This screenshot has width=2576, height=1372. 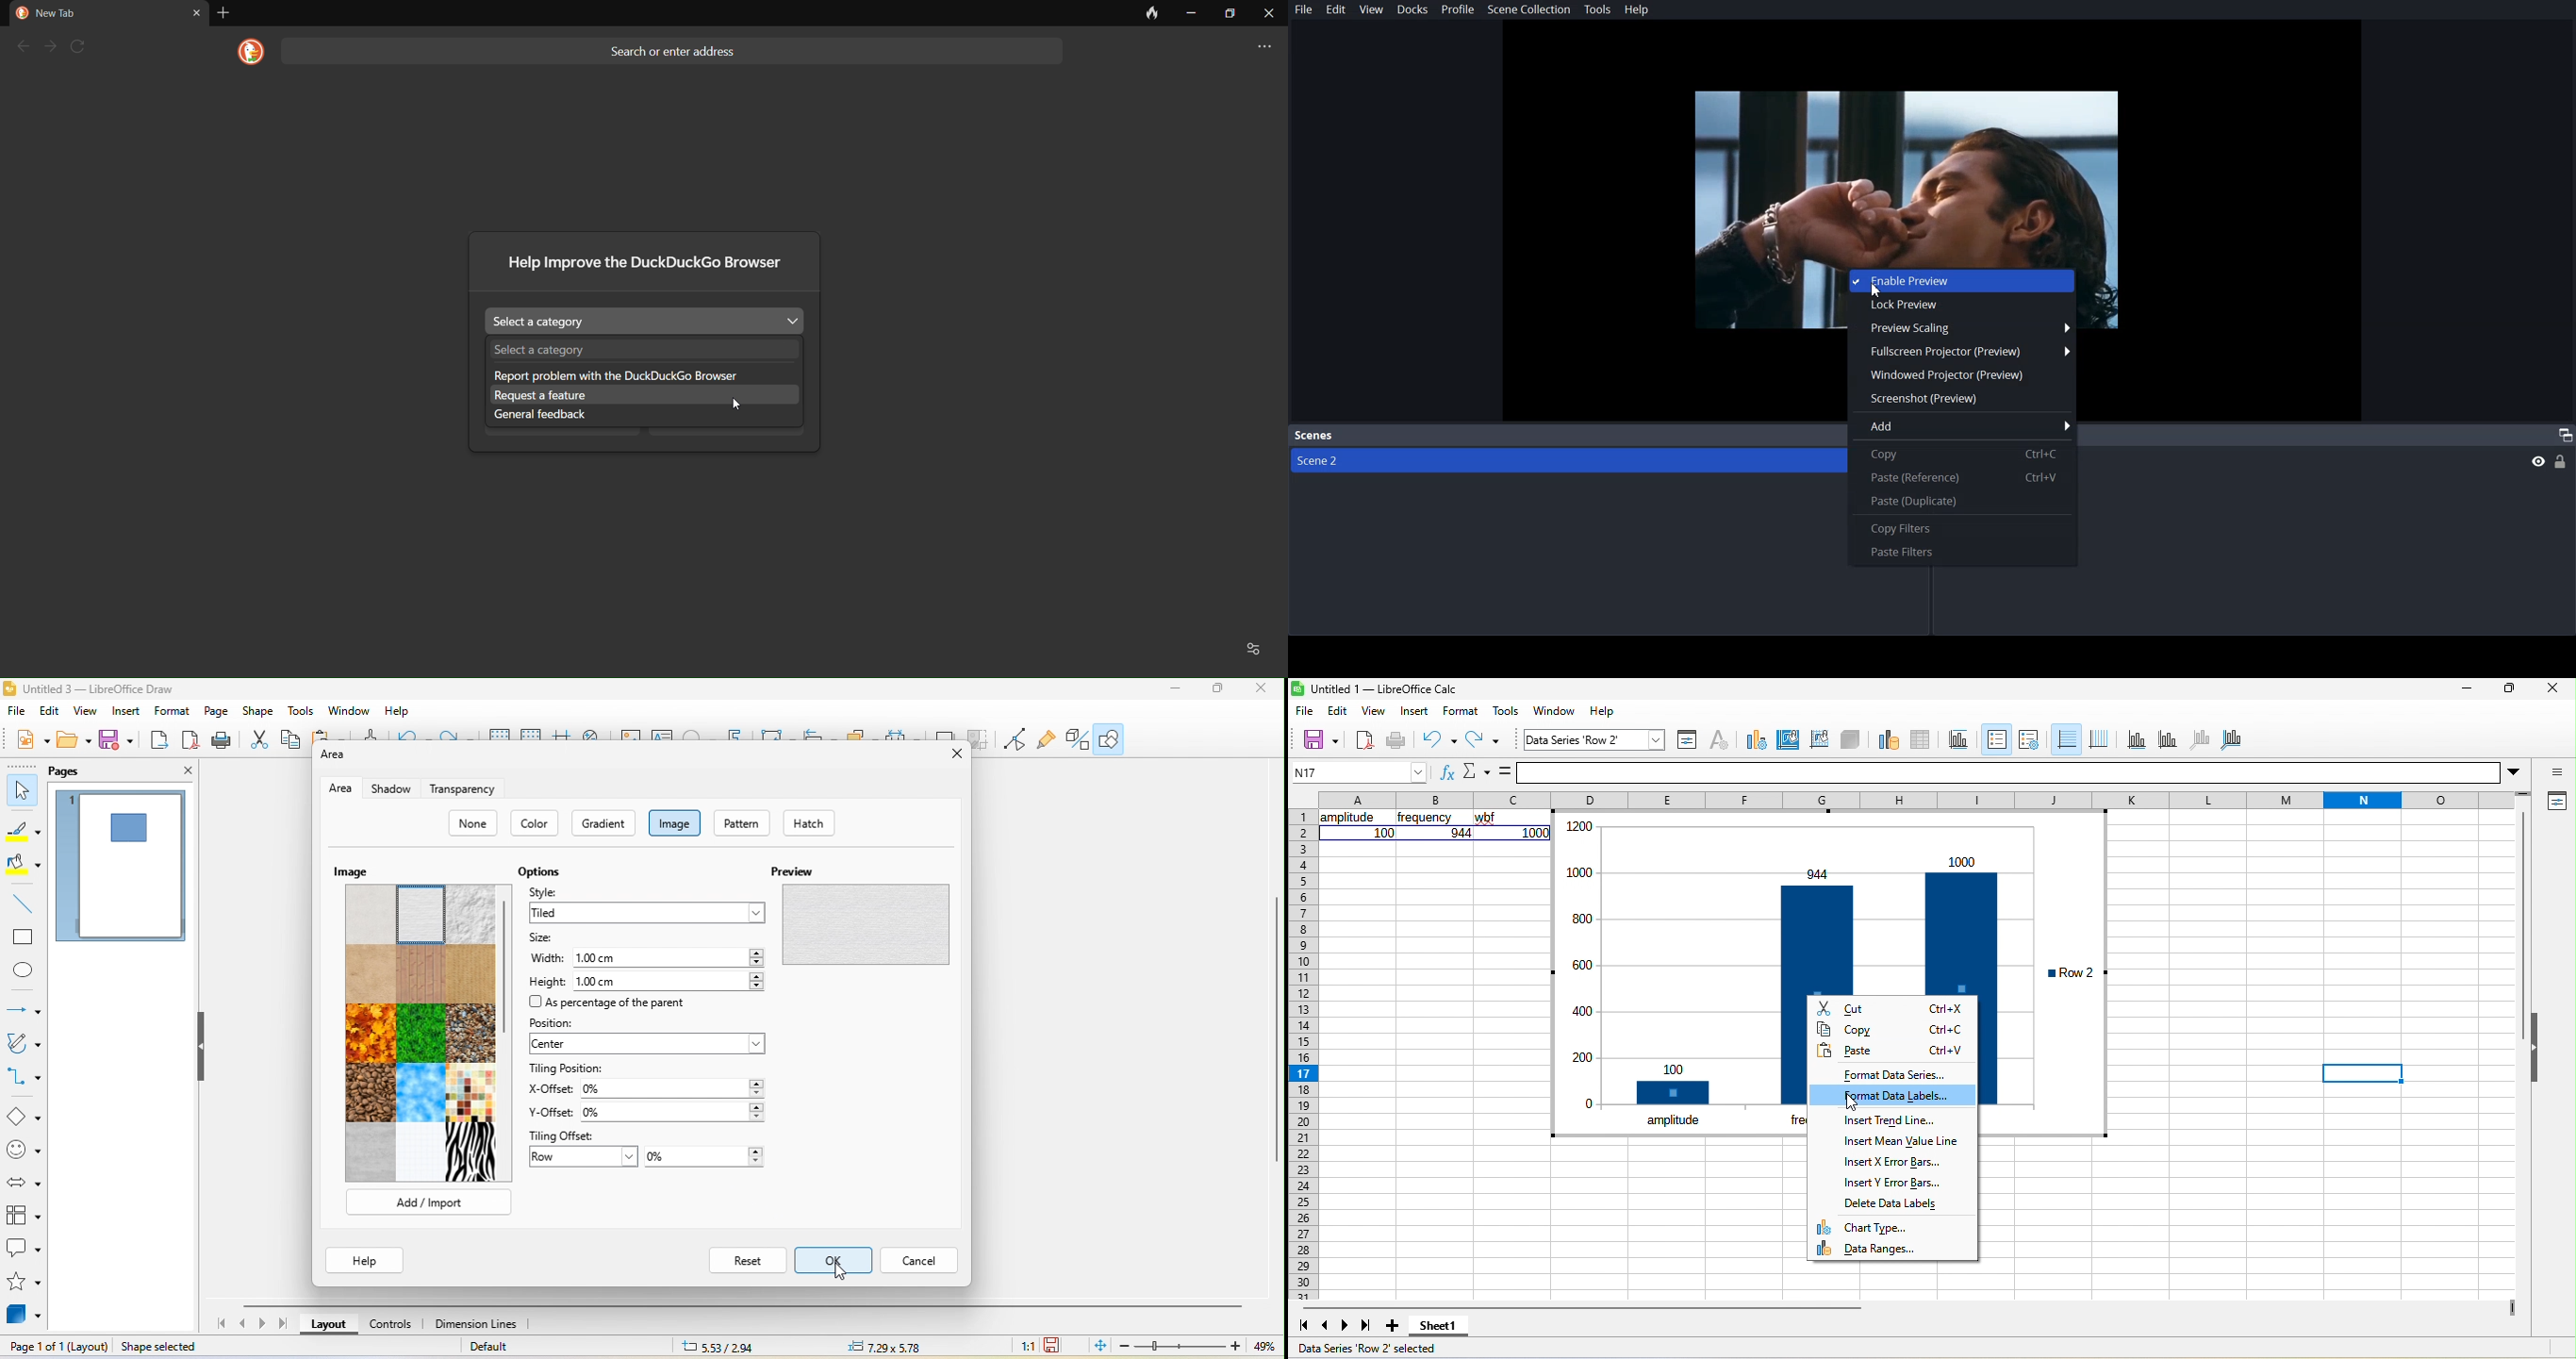 What do you see at coordinates (921, 1259) in the screenshot?
I see `cancel` at bounding box center [921, 1259].